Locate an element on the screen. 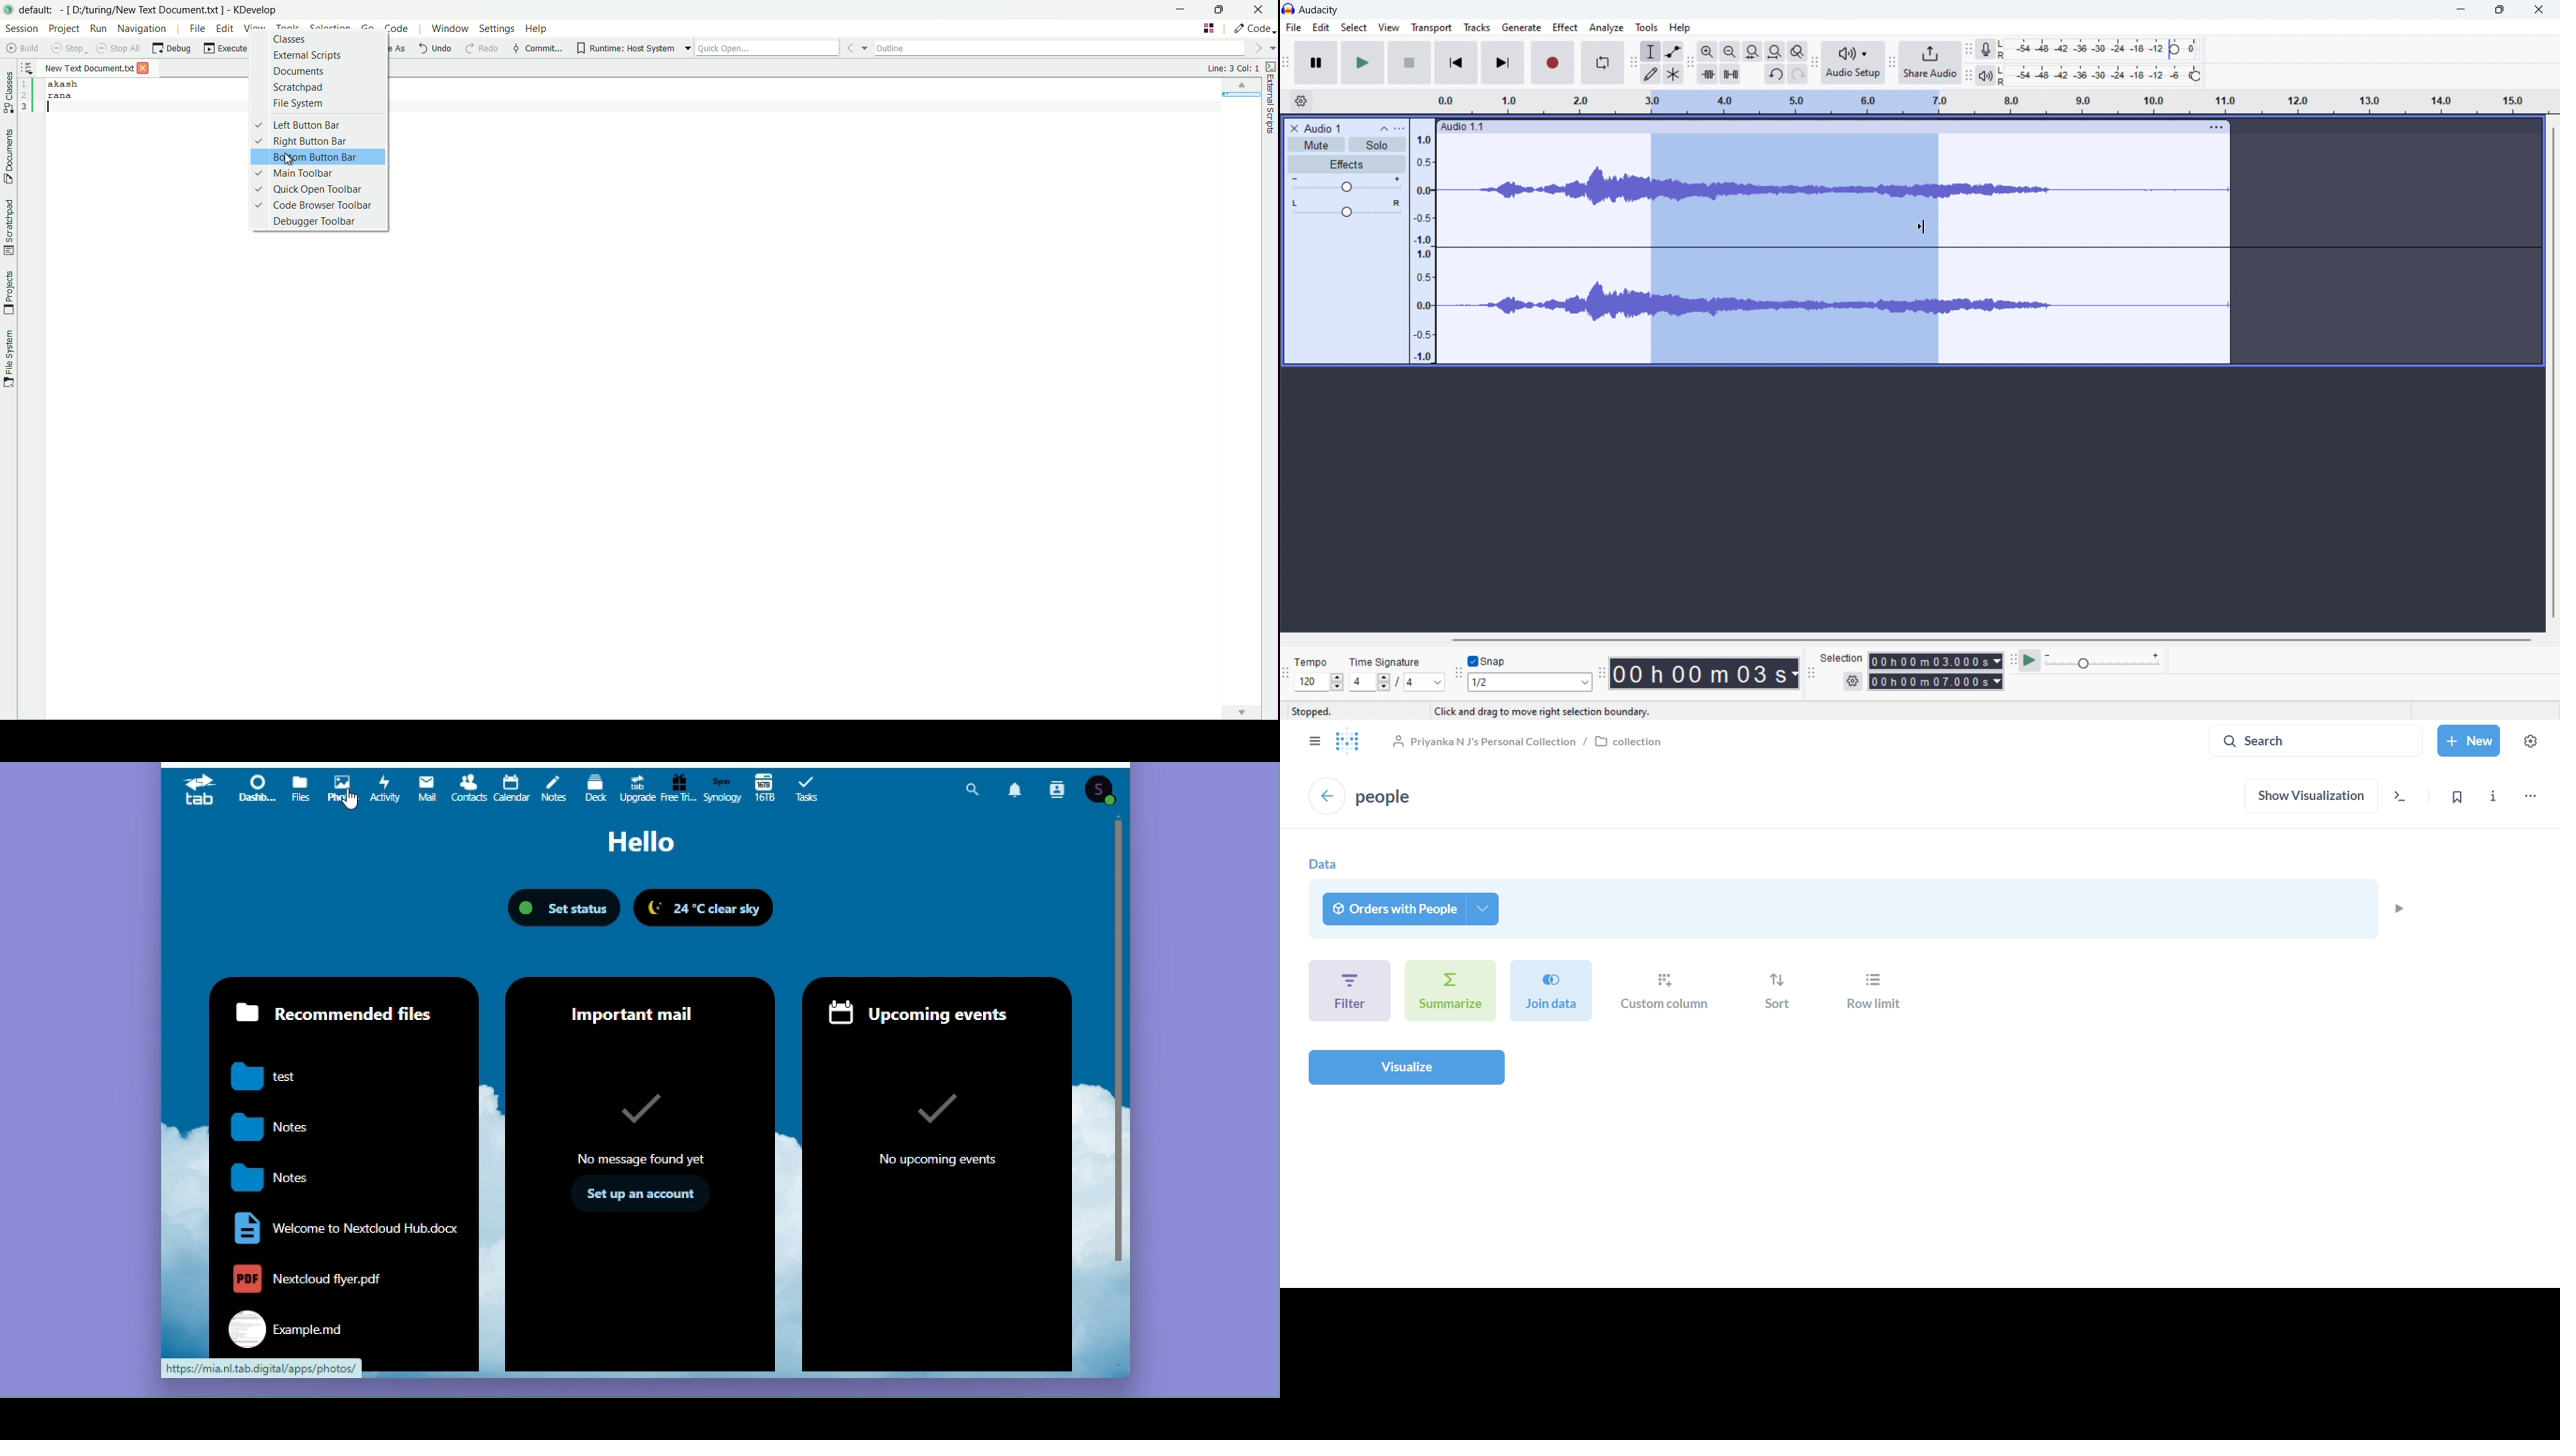  toggle classes is located at coordinates (8, 89).